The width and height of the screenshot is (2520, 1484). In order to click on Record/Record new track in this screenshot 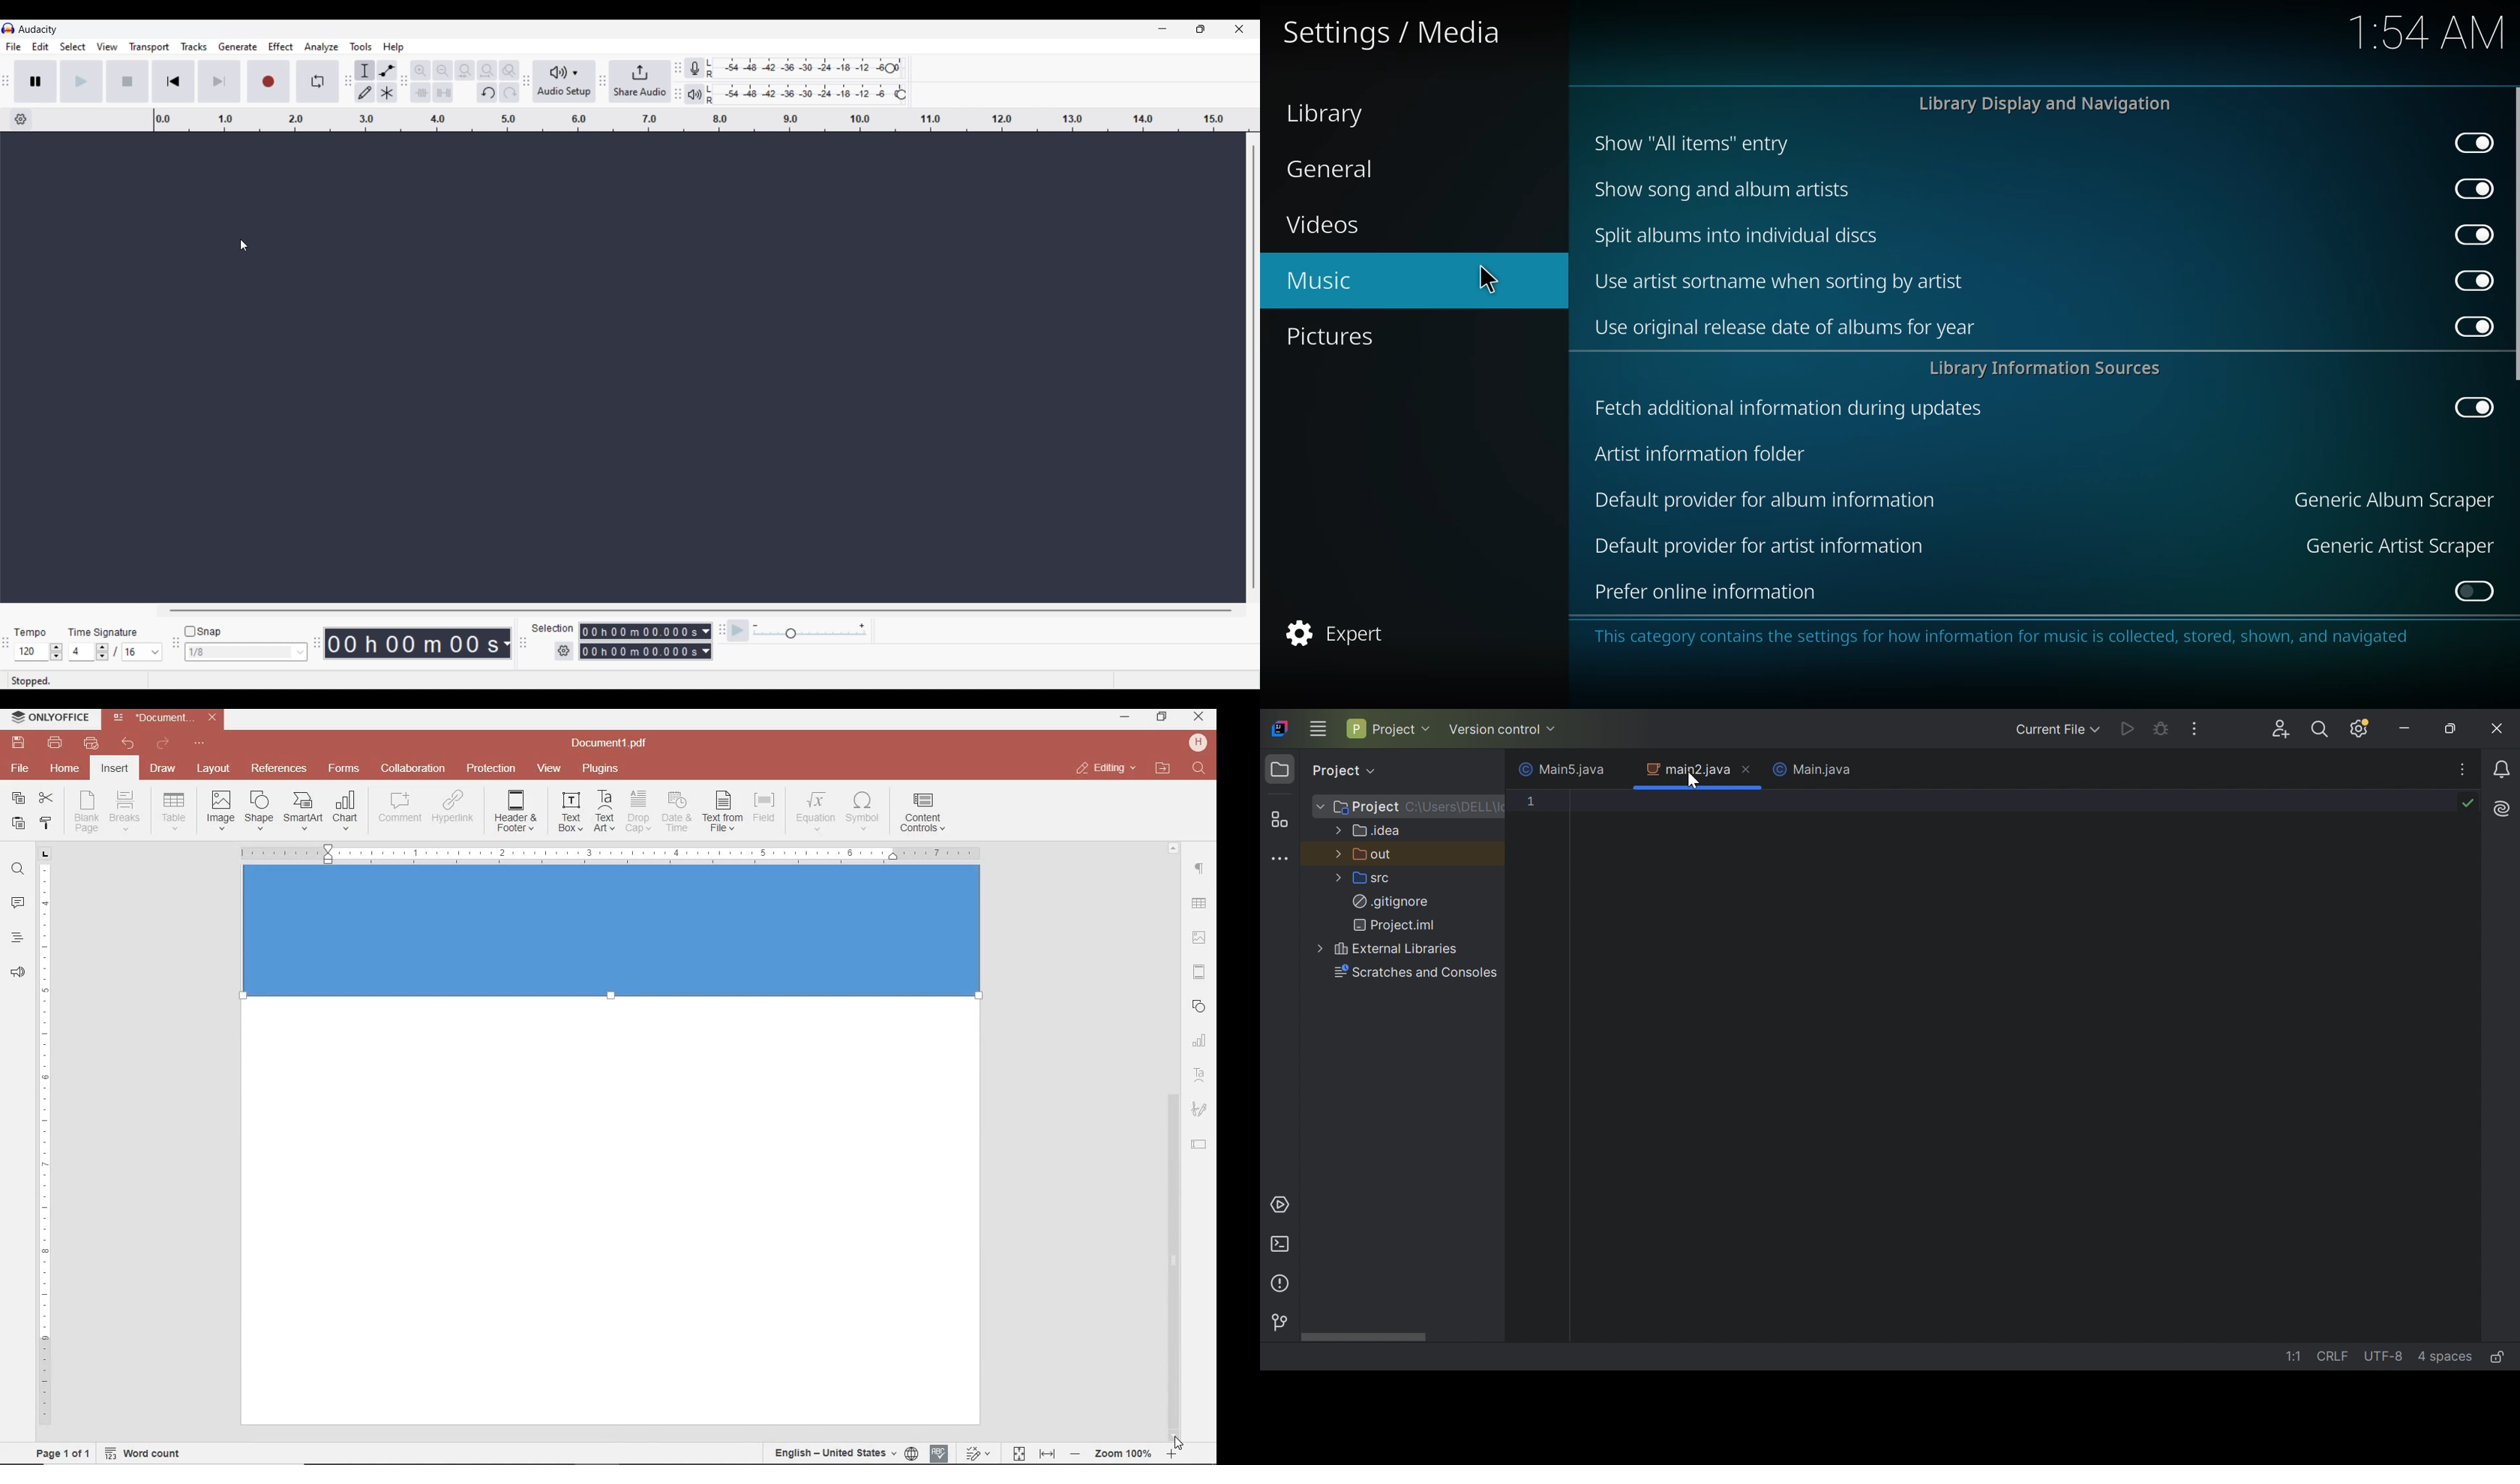, I will do `click(269, 81)`.